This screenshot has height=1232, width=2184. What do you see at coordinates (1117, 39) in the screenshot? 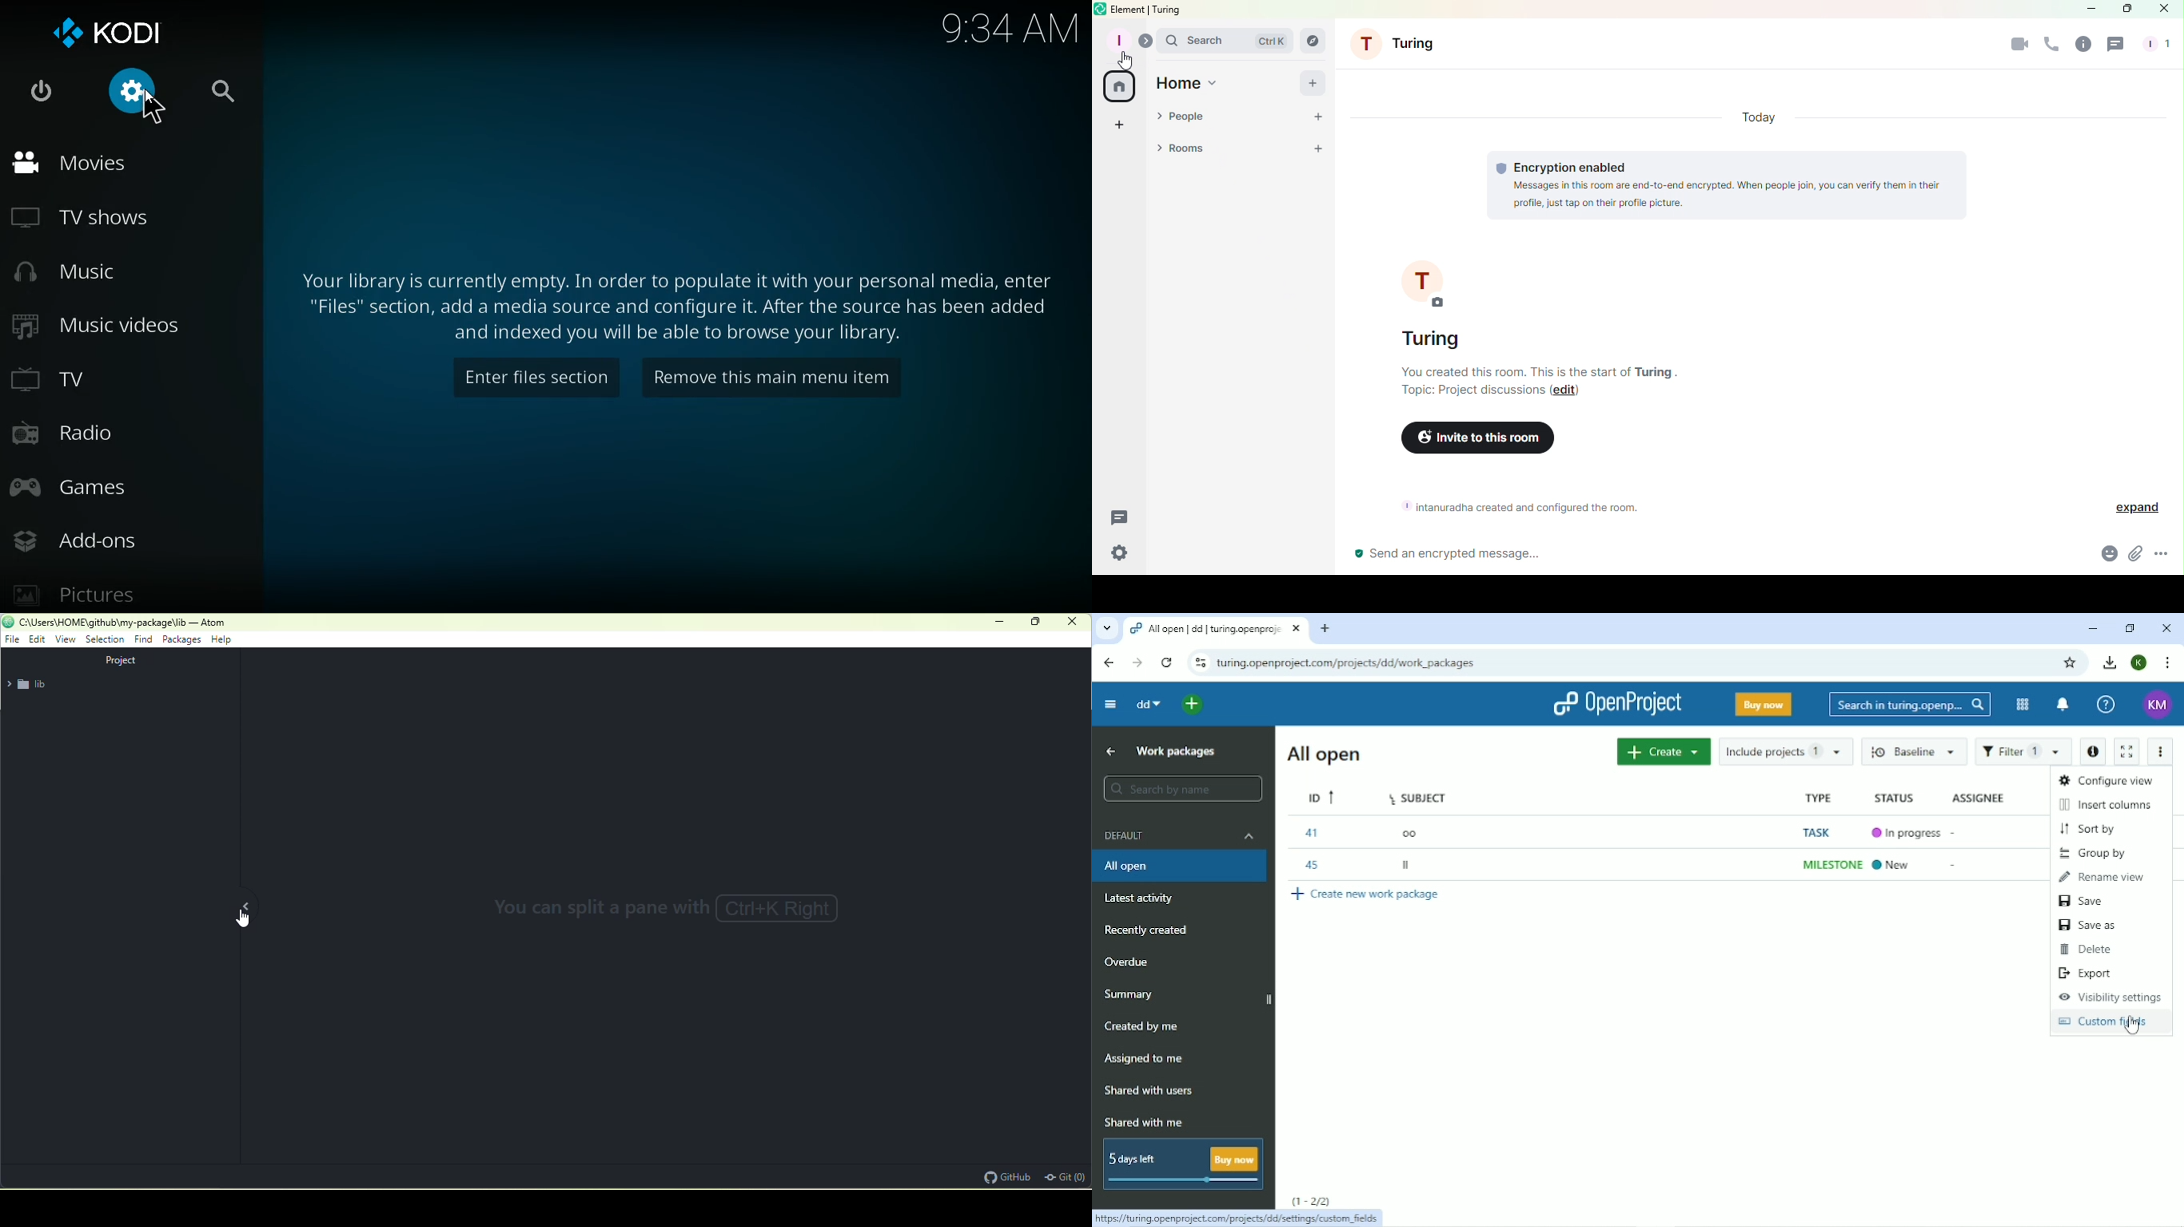
I see `Profile` at bounding box center [1117, 39].